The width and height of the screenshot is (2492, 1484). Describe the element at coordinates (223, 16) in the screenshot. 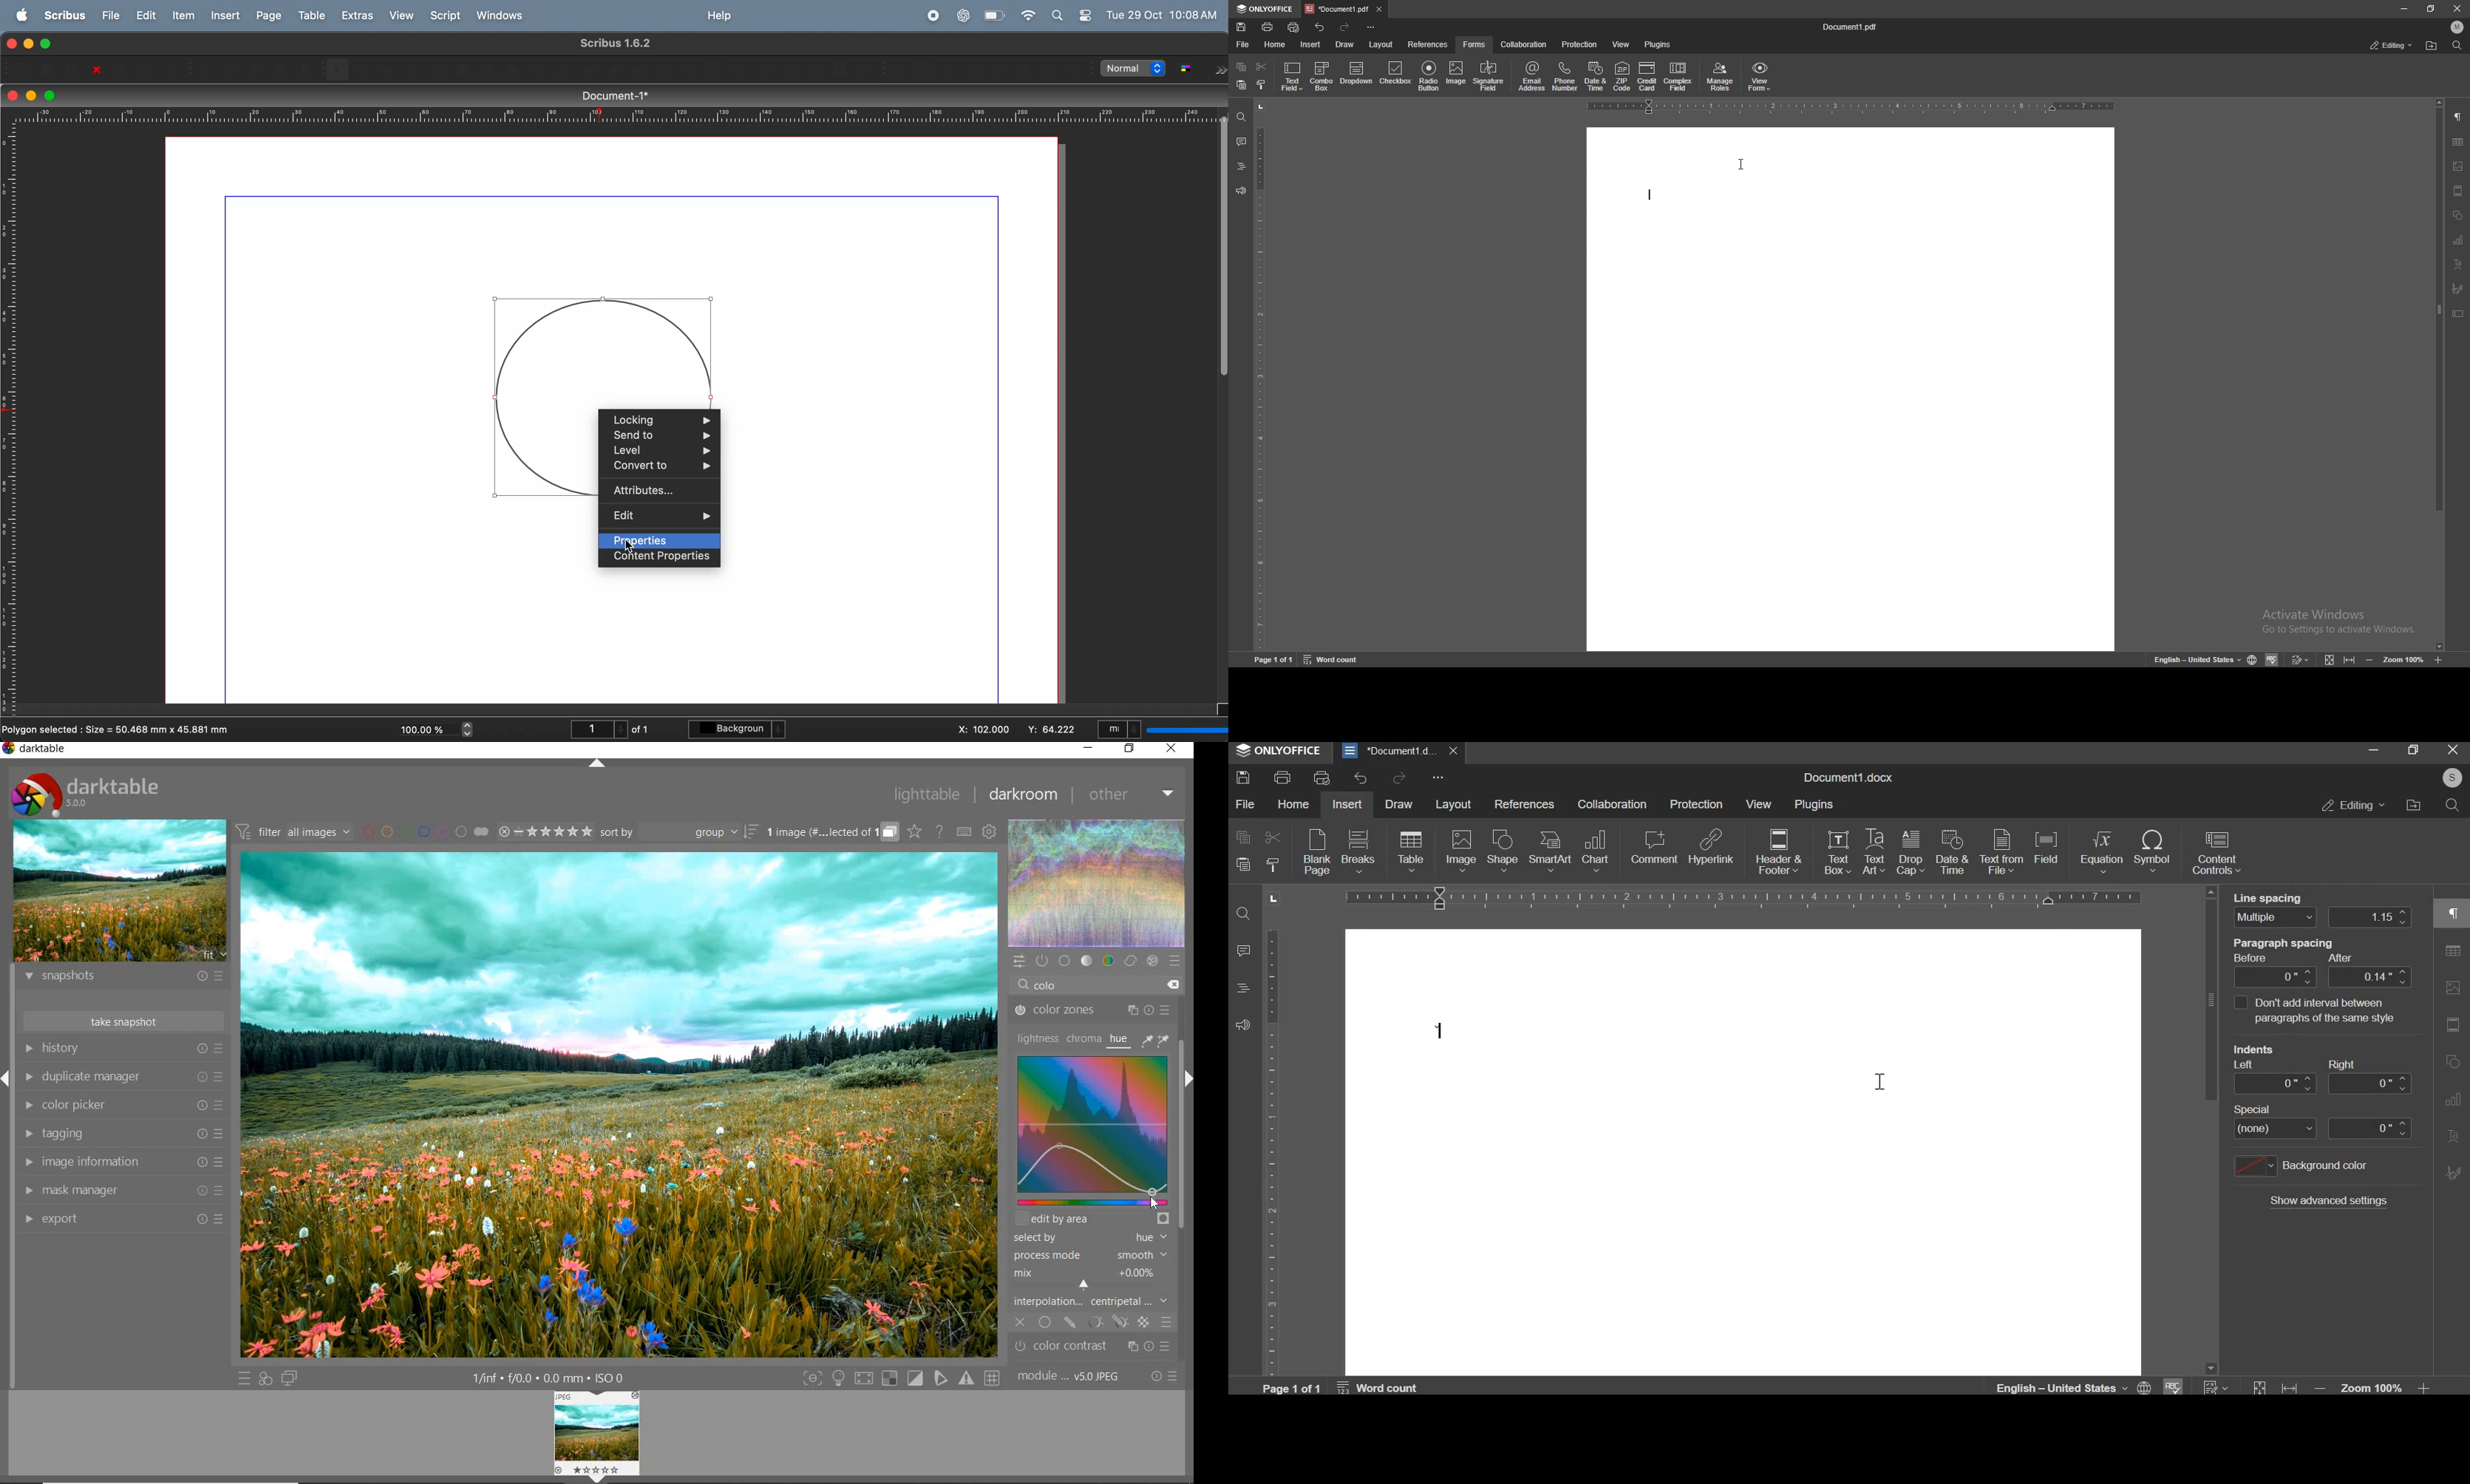

I see `insert` at that location.